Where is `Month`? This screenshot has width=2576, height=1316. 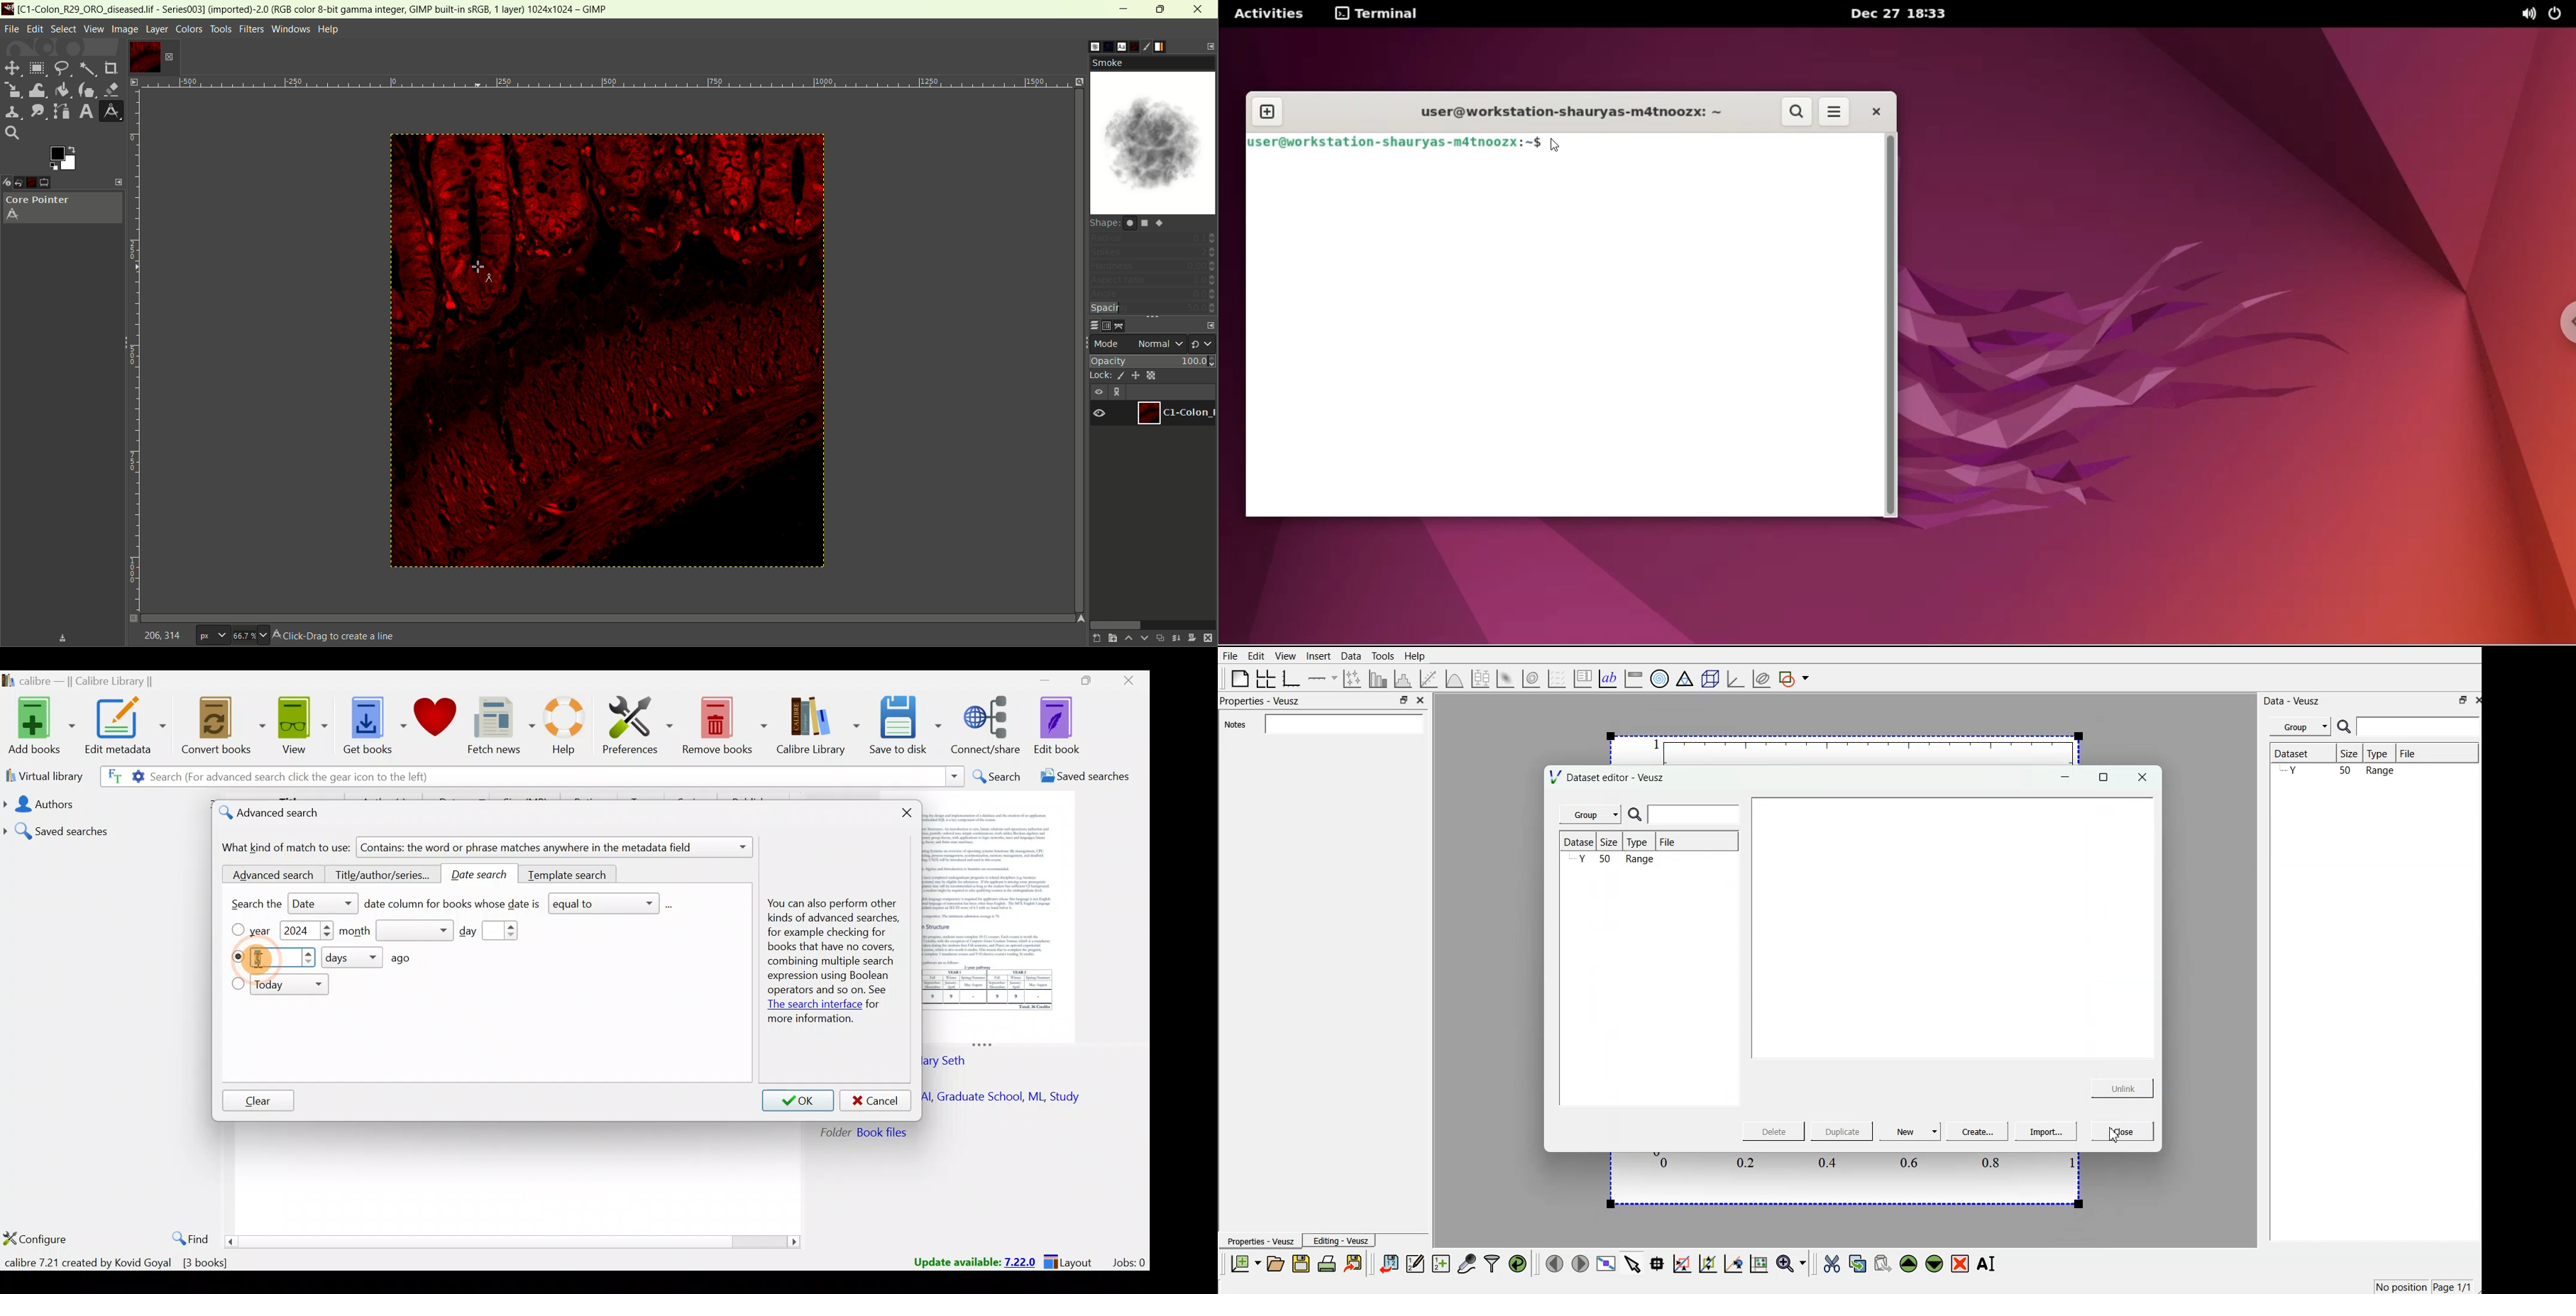 Month is located at coordinates (396, 931).